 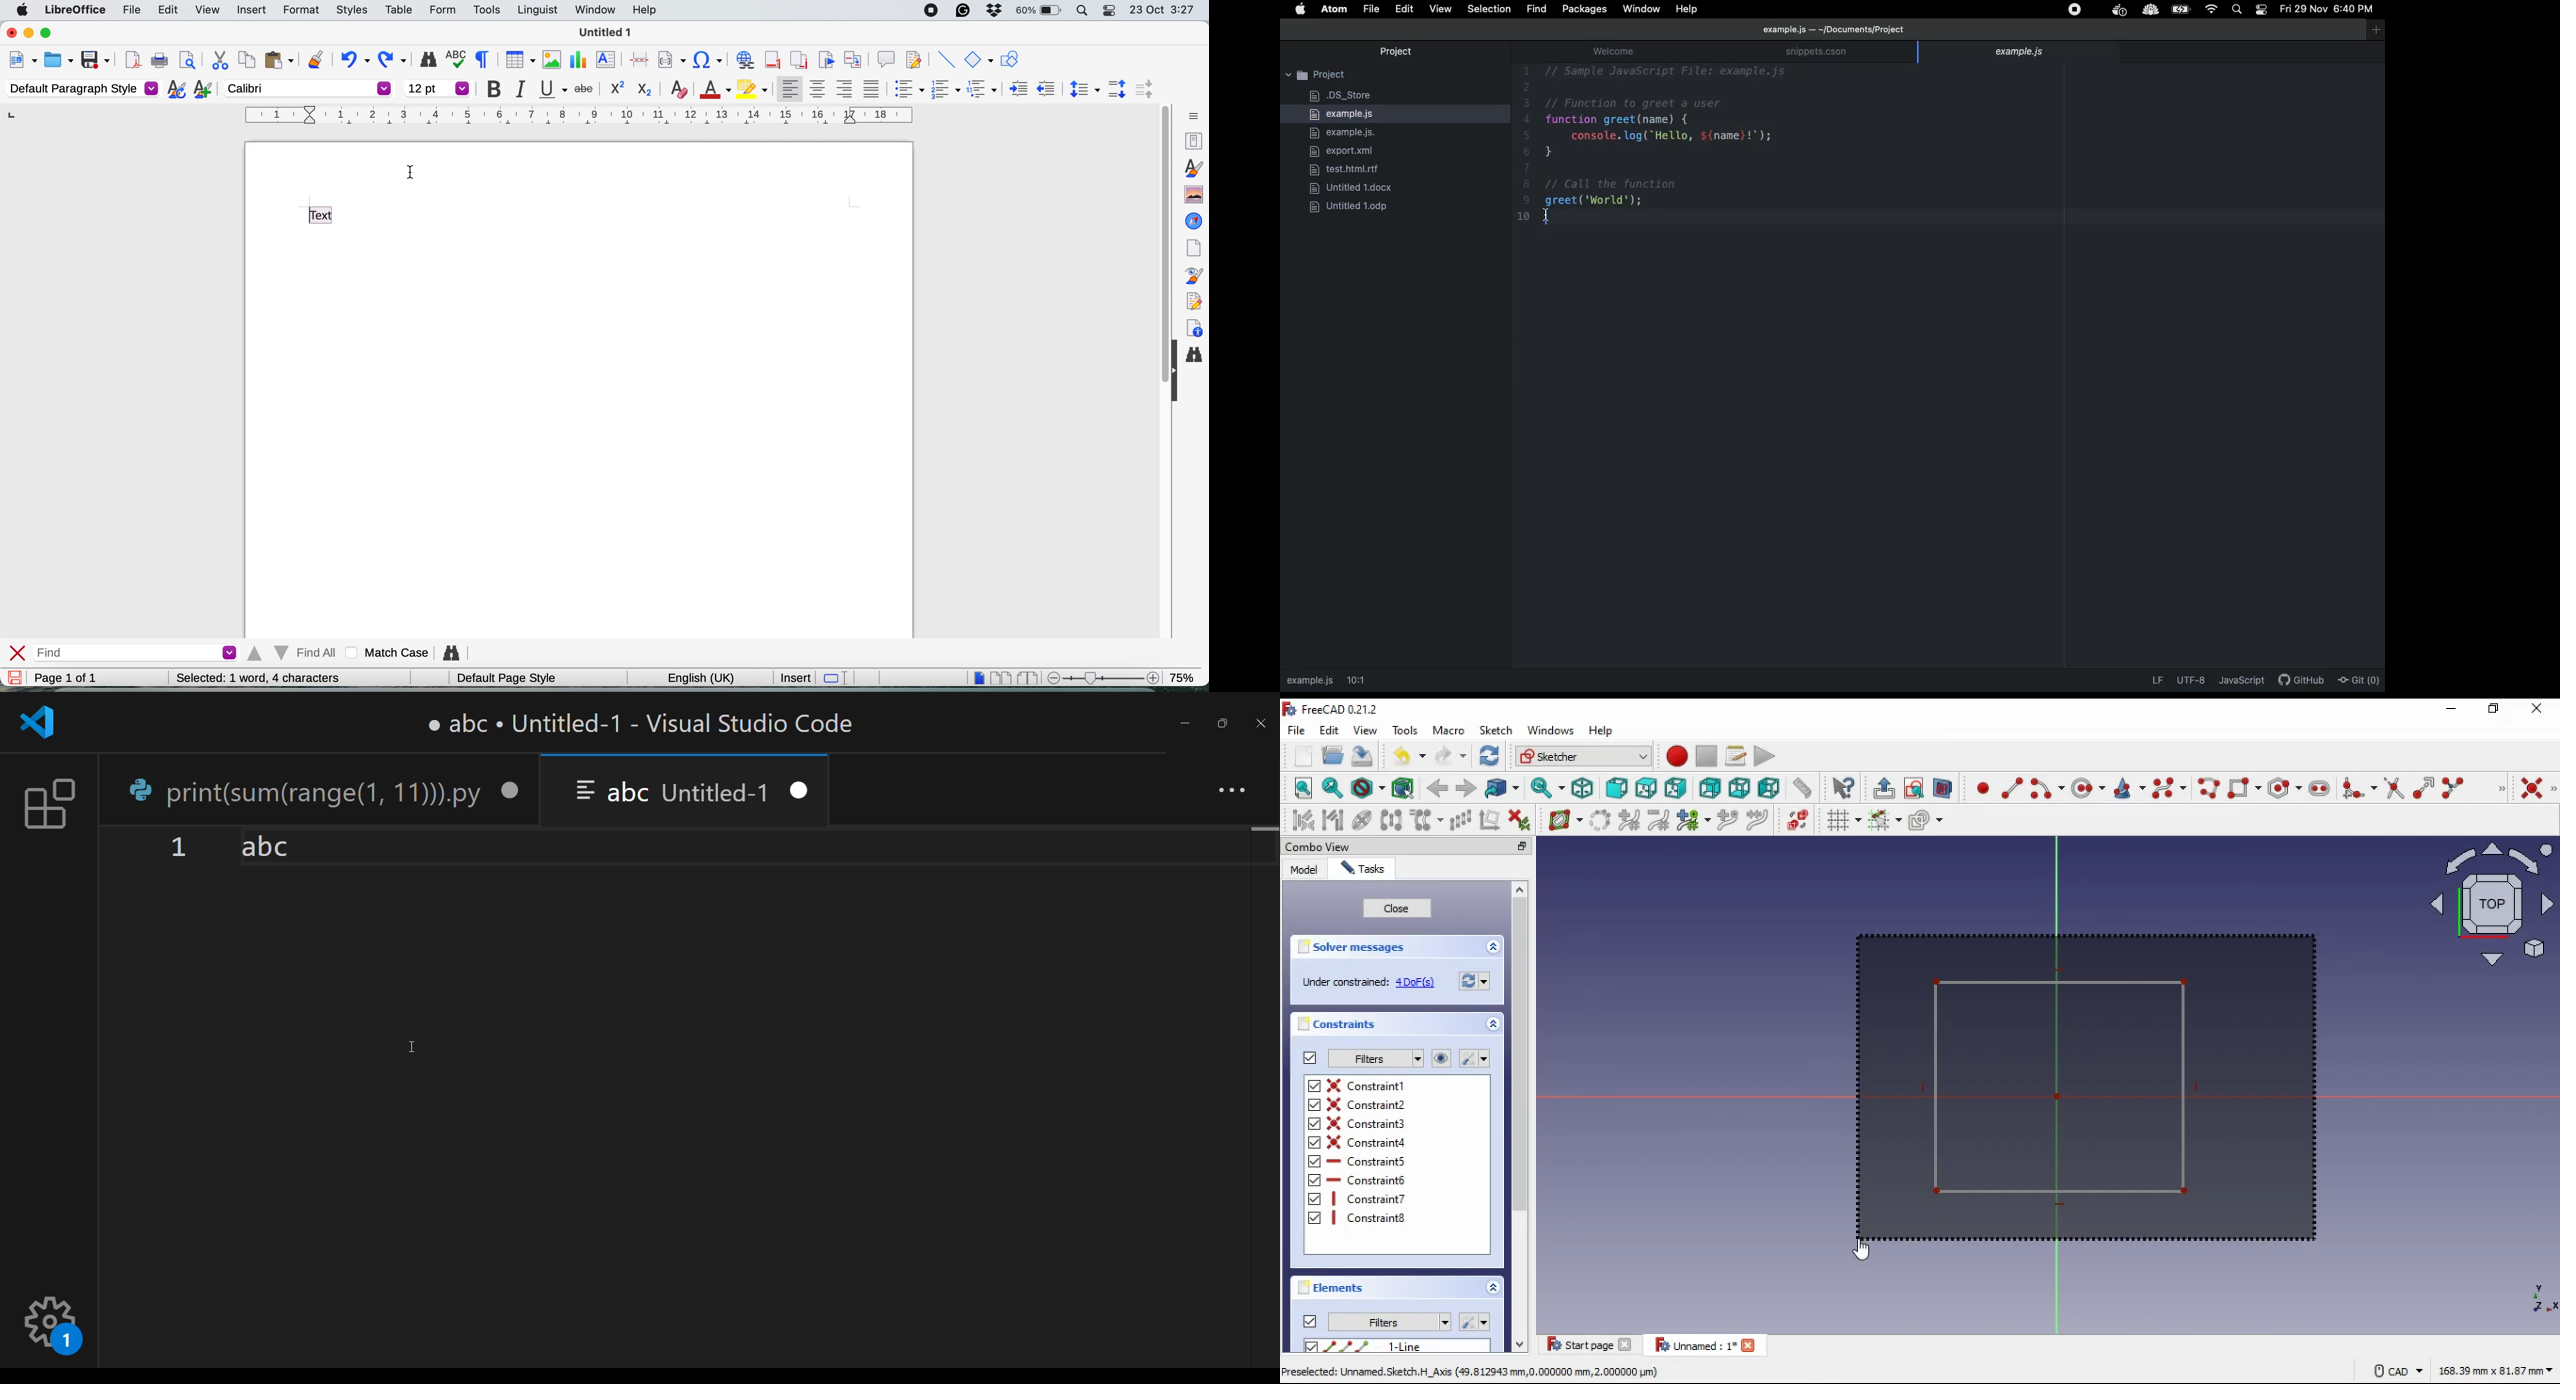 What do you see at coordinates (1616, 788) in the screenshot?
I see `front` at bounding box center [1616, 788].